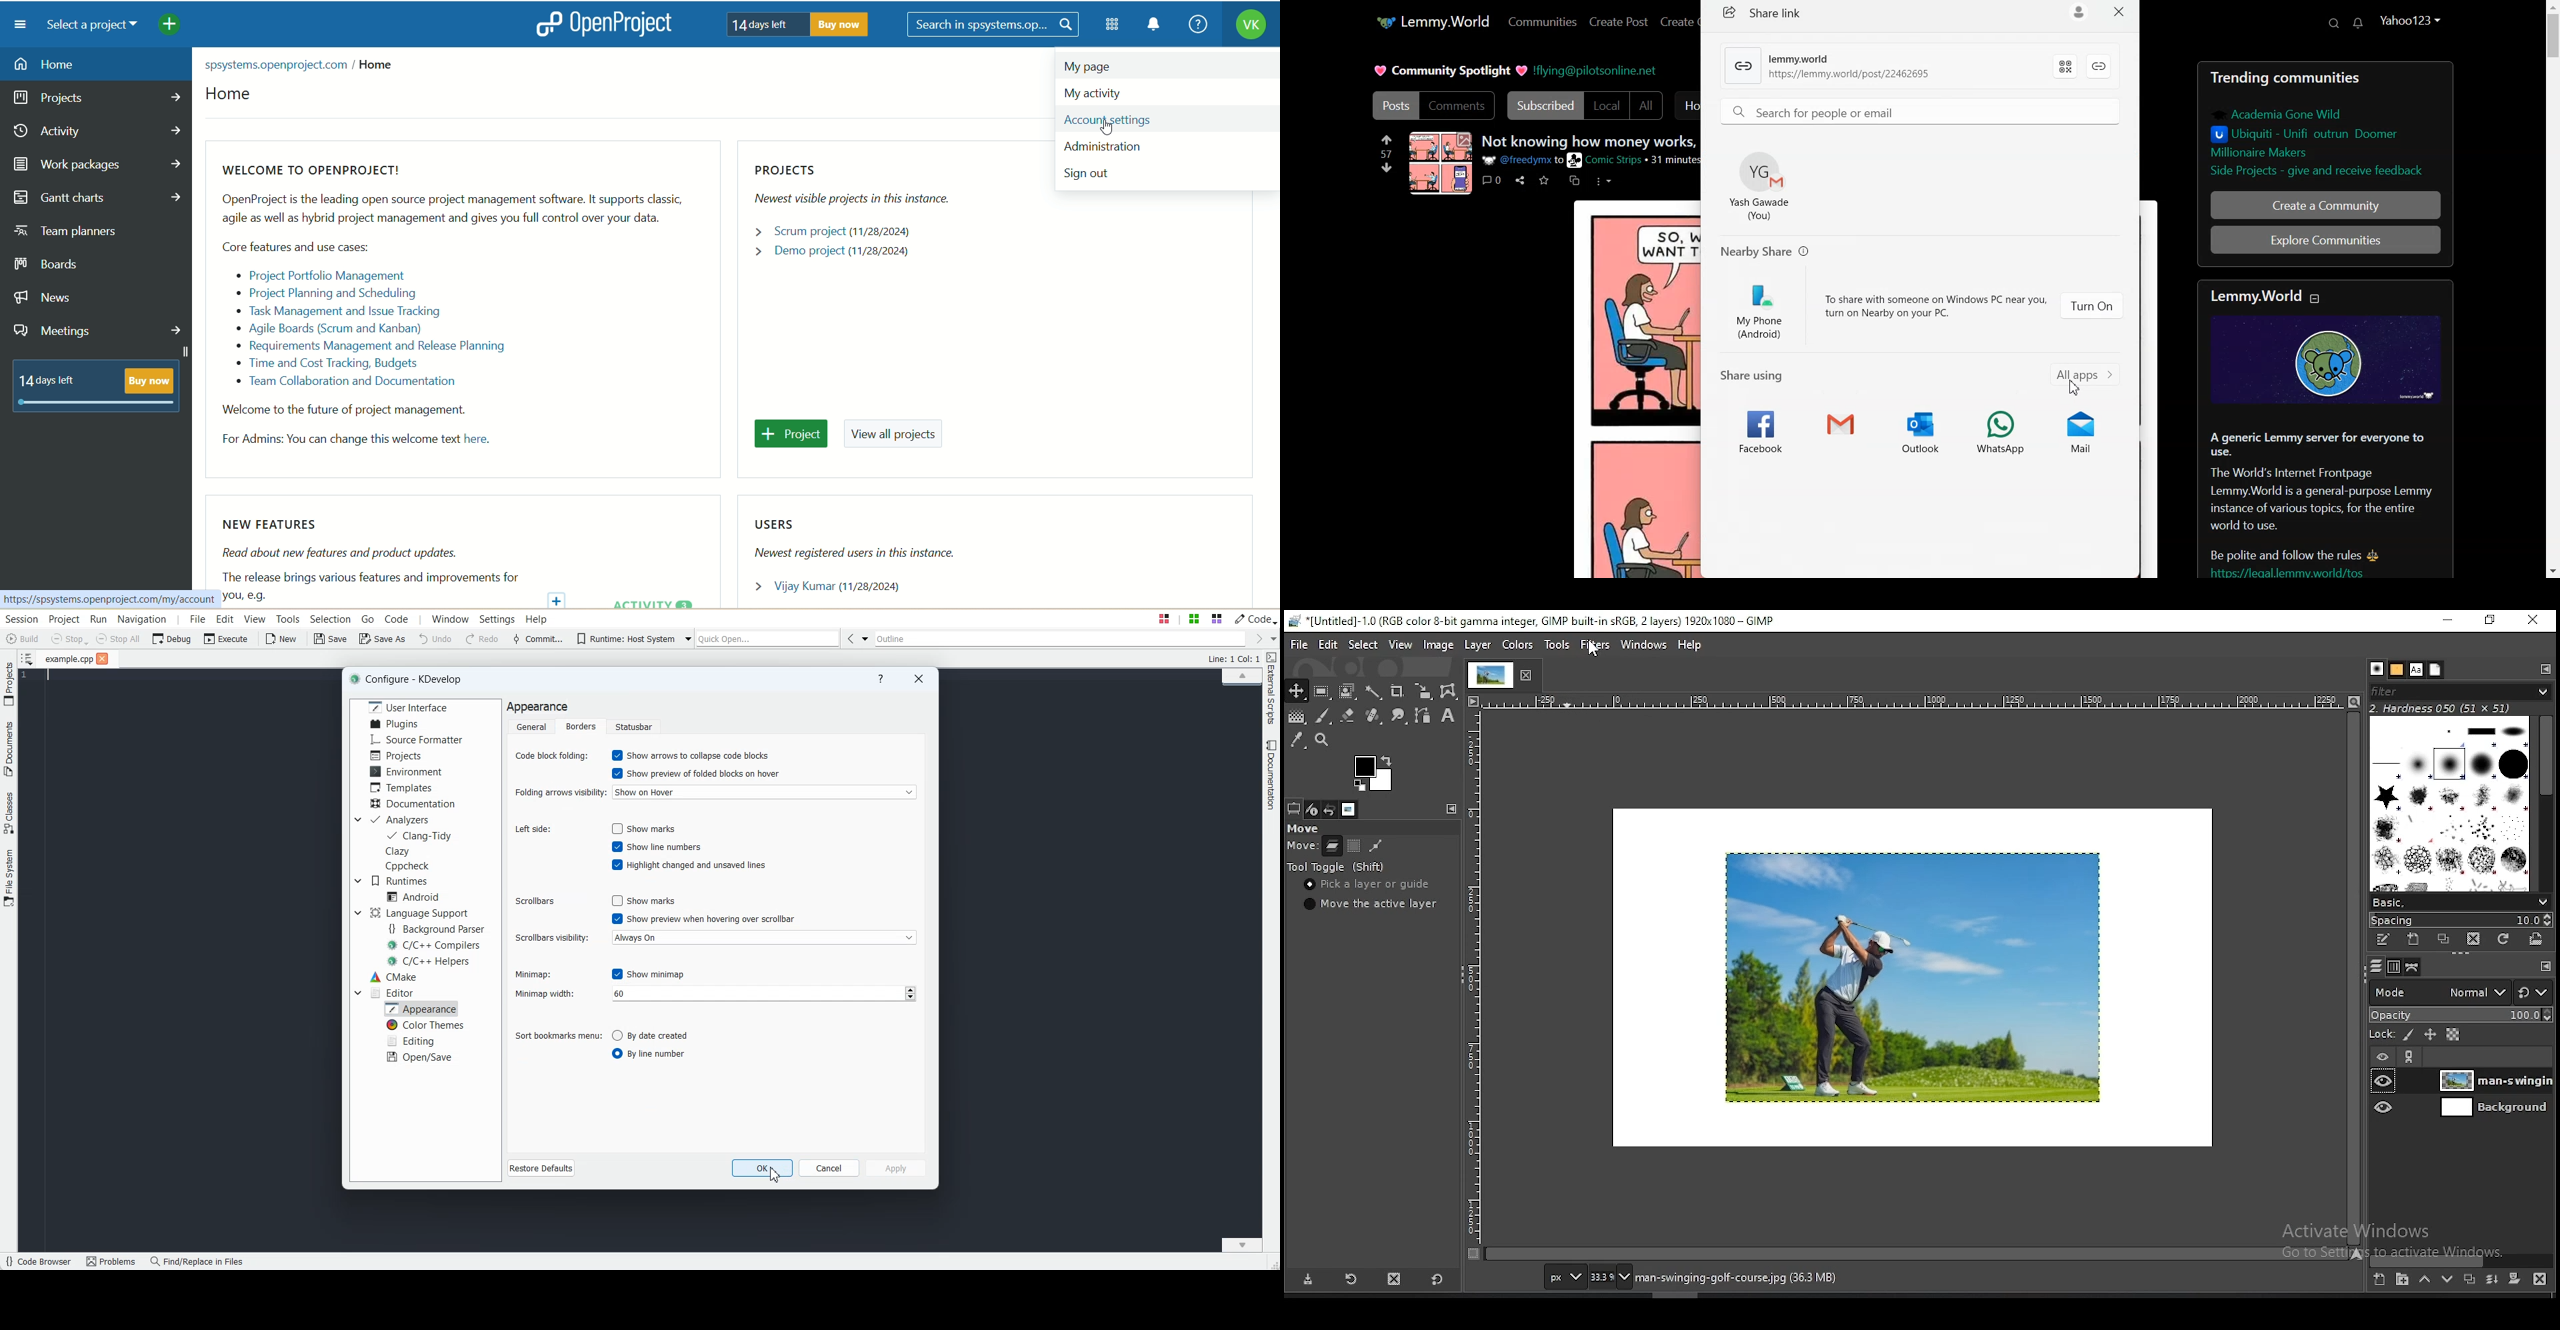 This screenshot has width=2576, height=1344. What do you see at coordinates (793, 23) in the screenshot?
I see `text` at bounding box center [793, 23].